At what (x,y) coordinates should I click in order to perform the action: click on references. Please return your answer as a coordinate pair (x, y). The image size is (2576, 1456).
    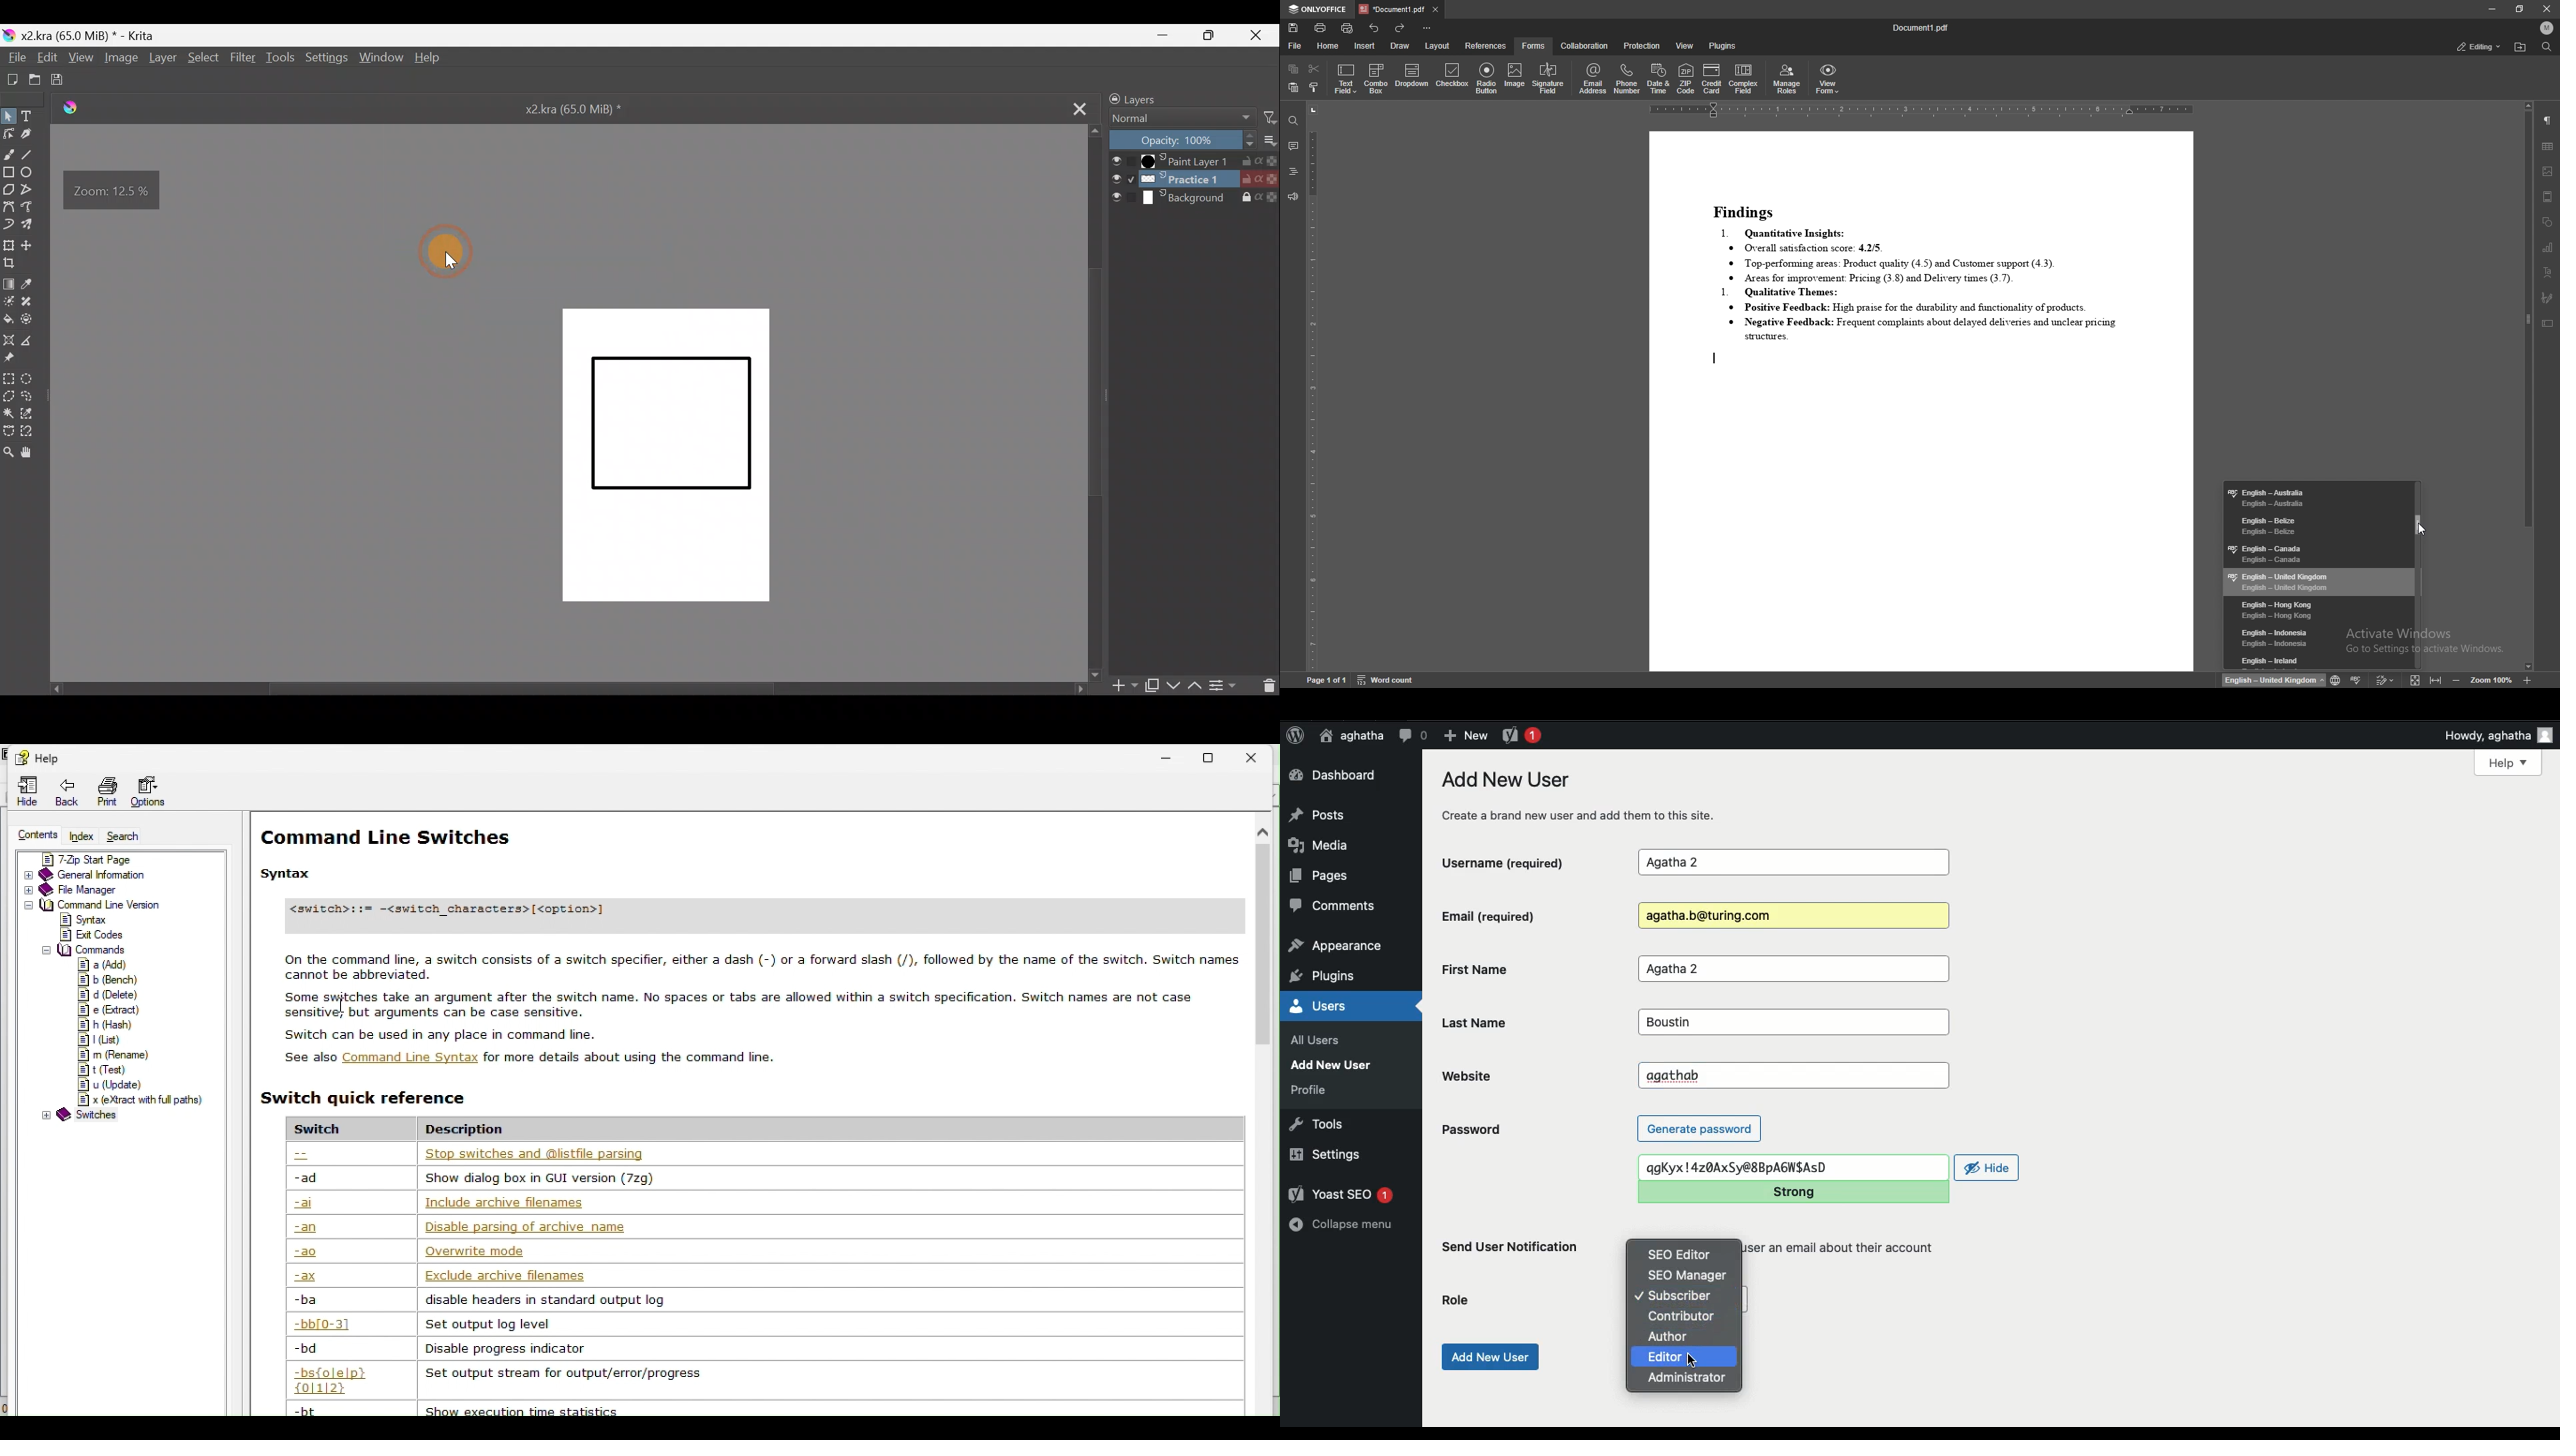
    Looking at the image, I should click on (1487, 46).